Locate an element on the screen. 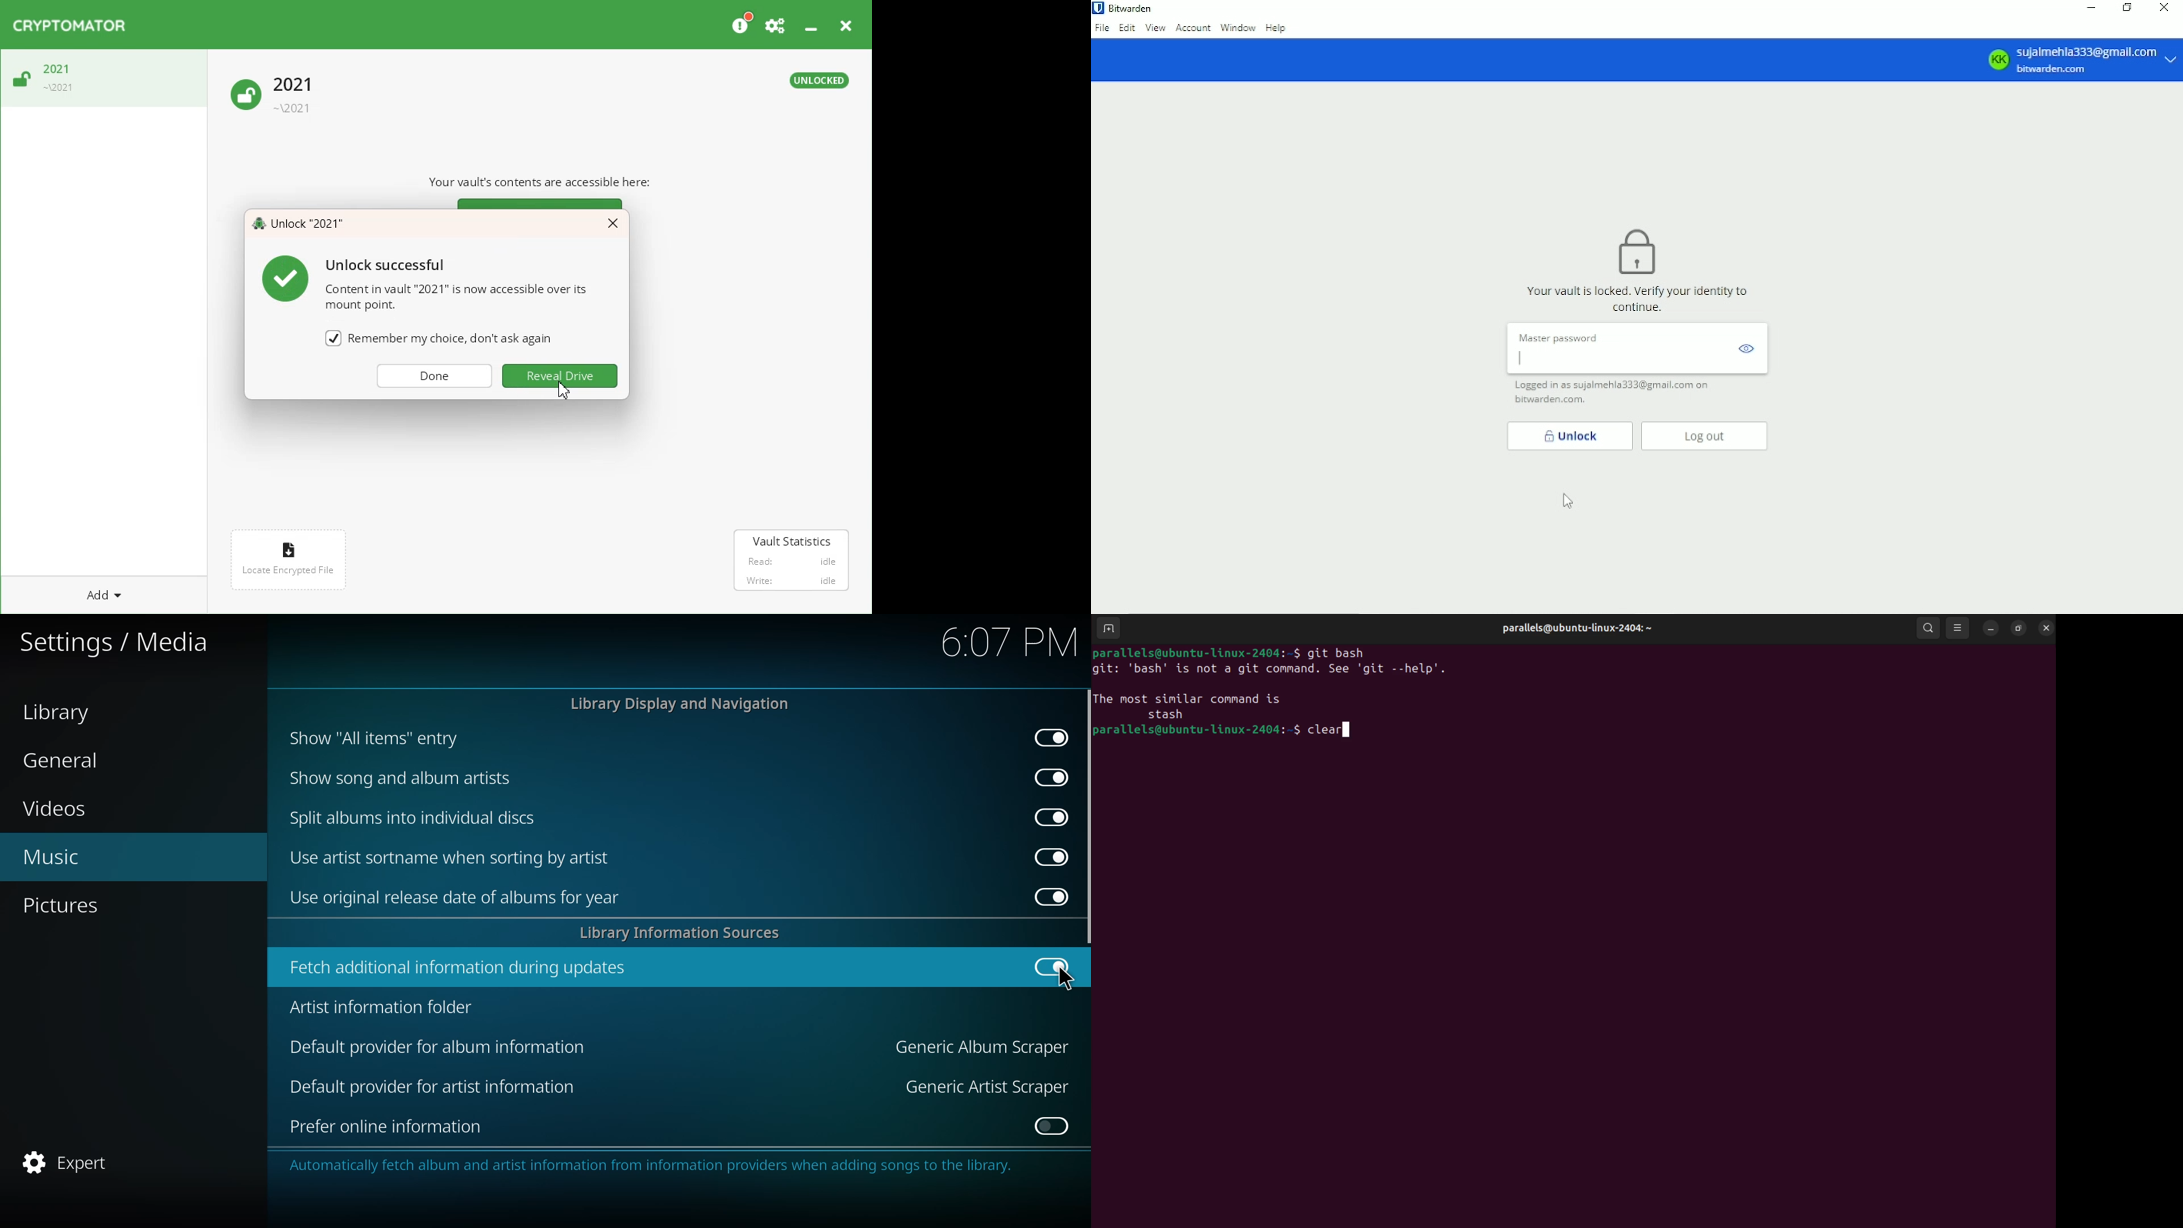 The image size is (2184, 1232). enabled is located at coordinates (1048, 857).